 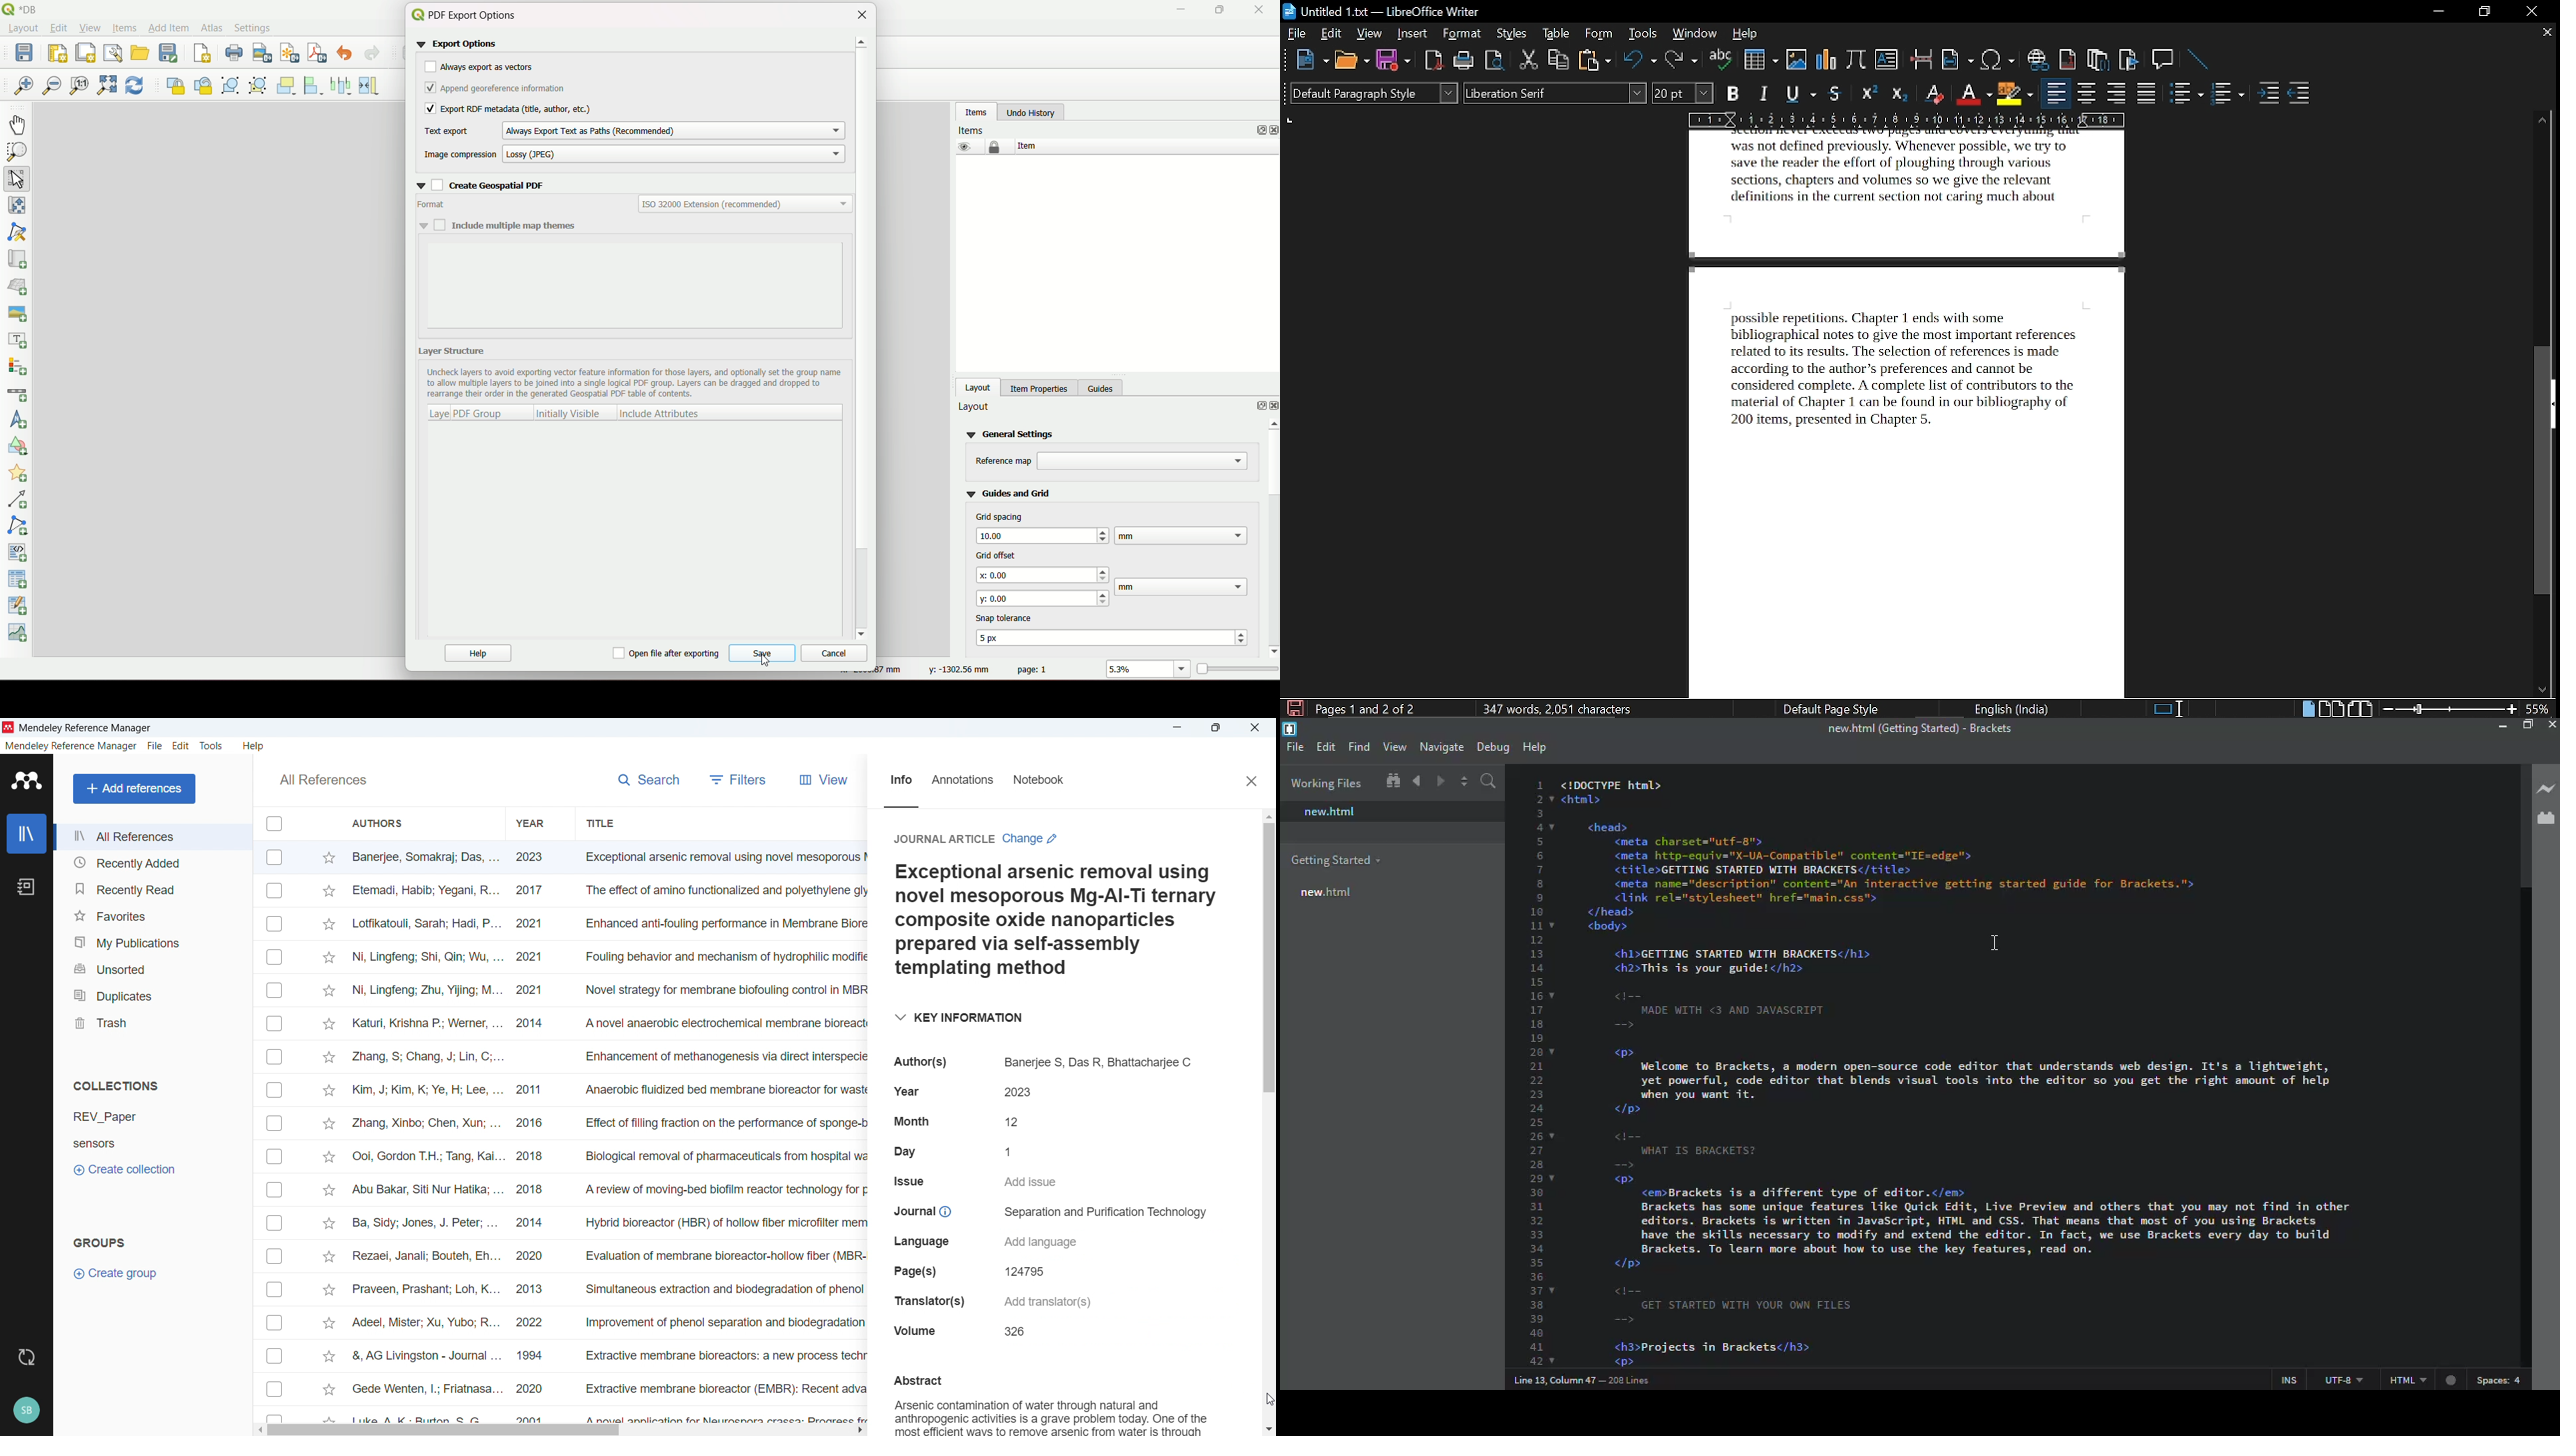 I want to click on subscript, so click(x=1902, y=94).